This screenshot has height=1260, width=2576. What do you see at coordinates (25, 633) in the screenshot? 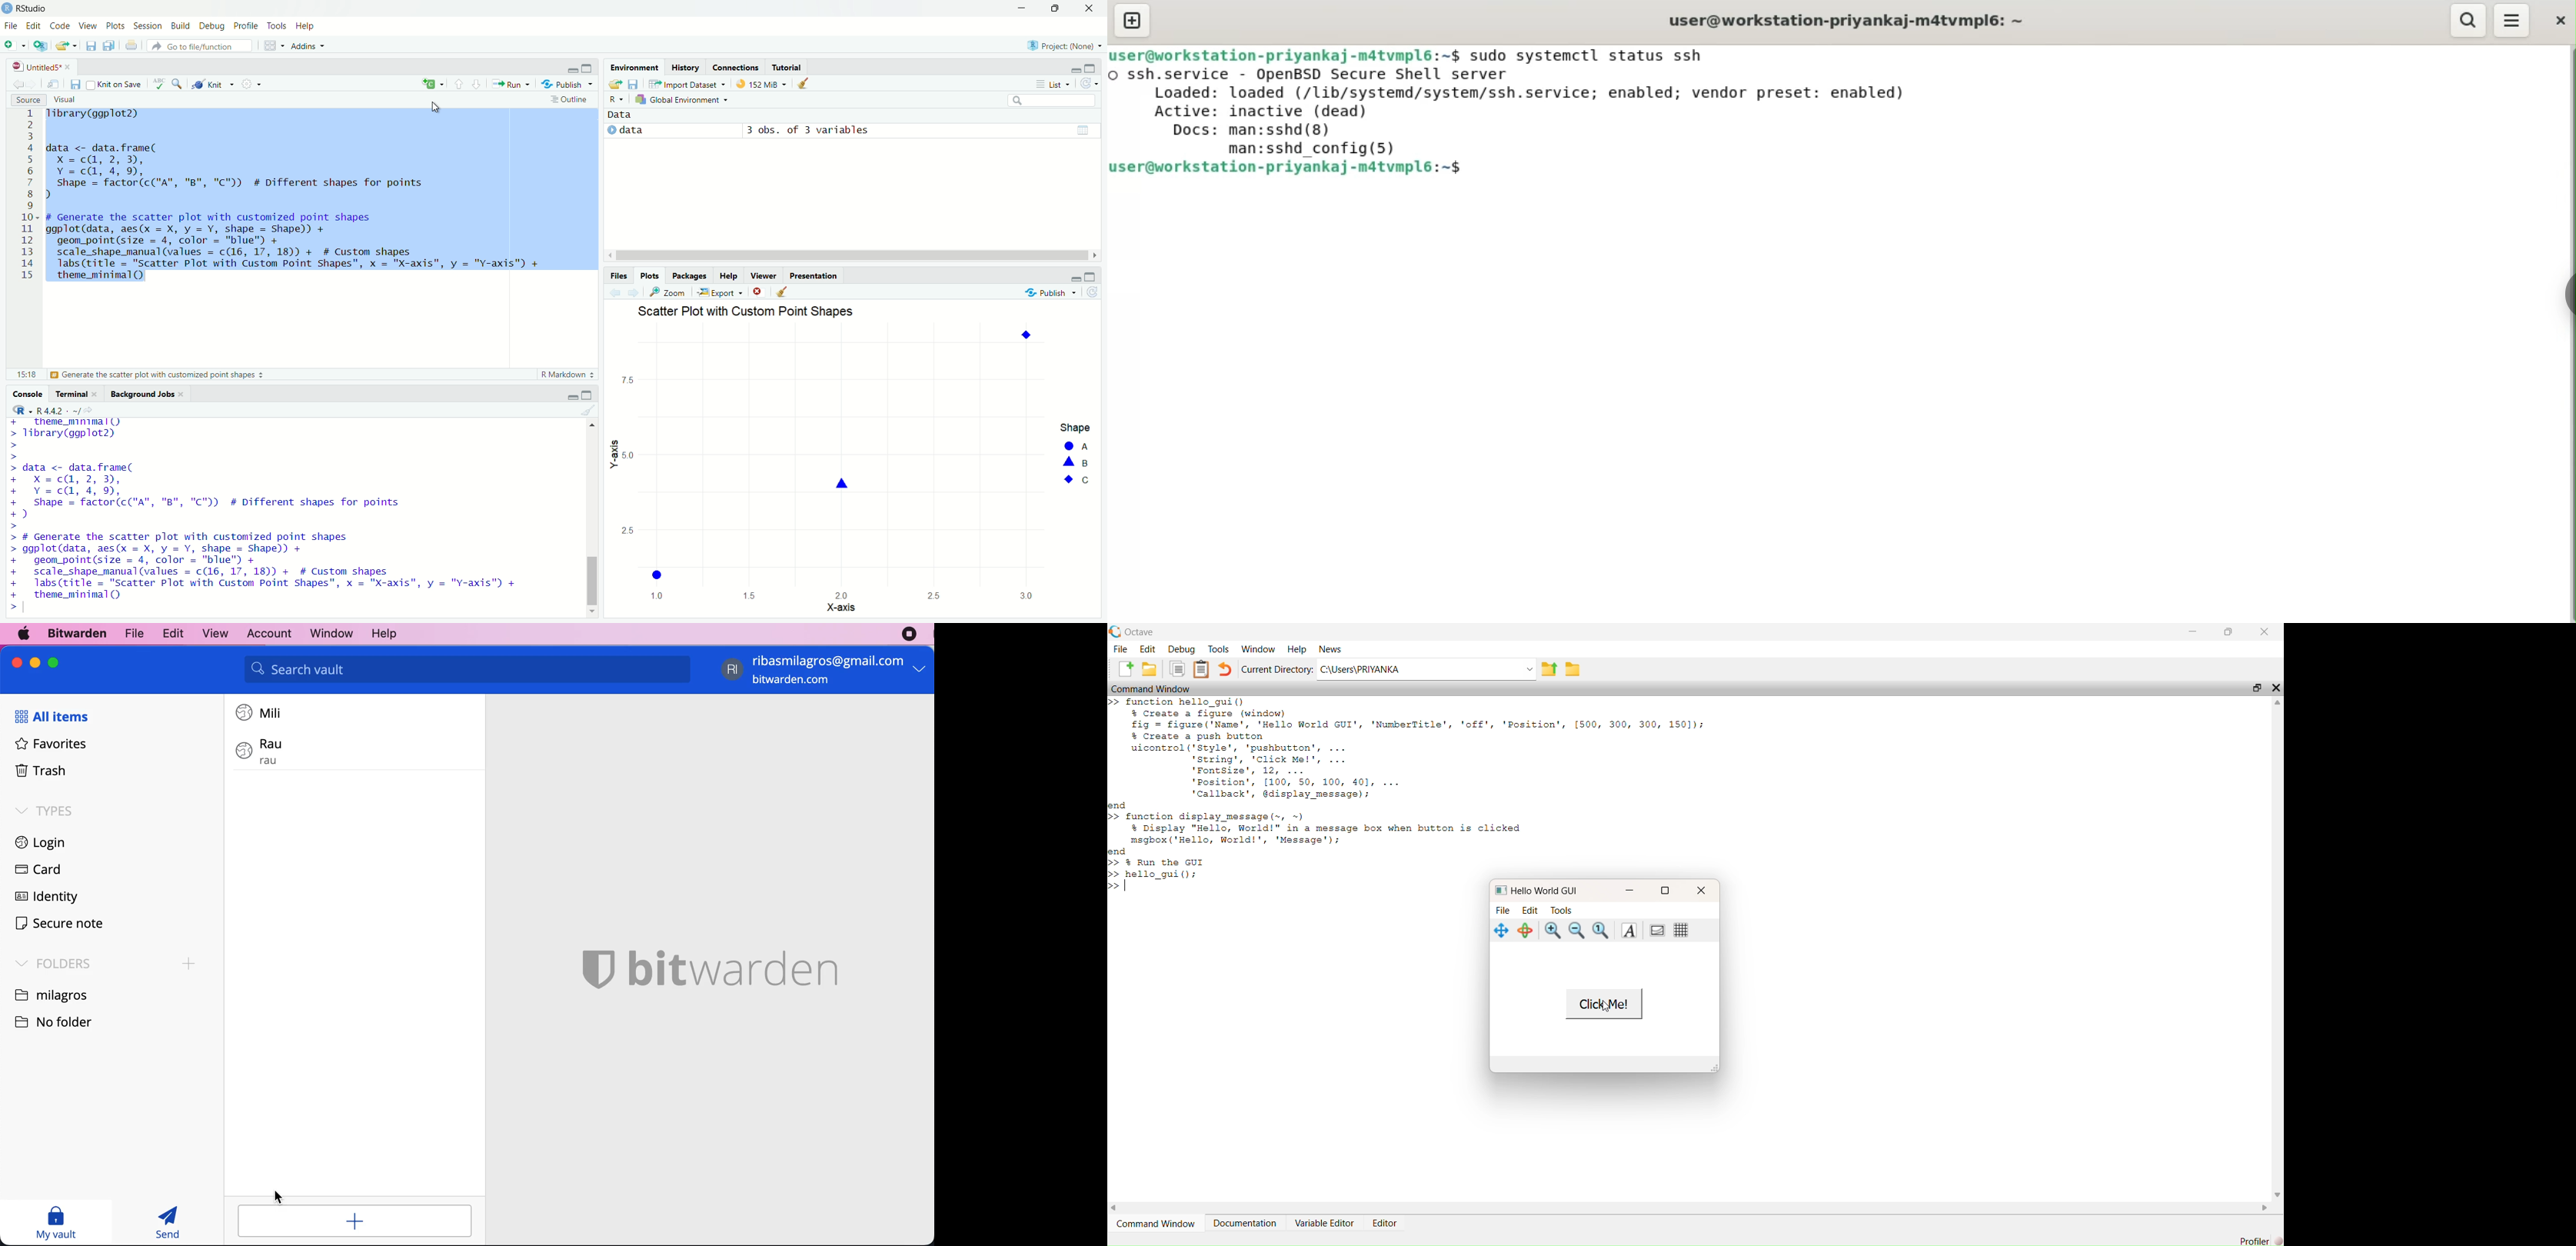
I see `mac logo` at bounding box center [25, 633].